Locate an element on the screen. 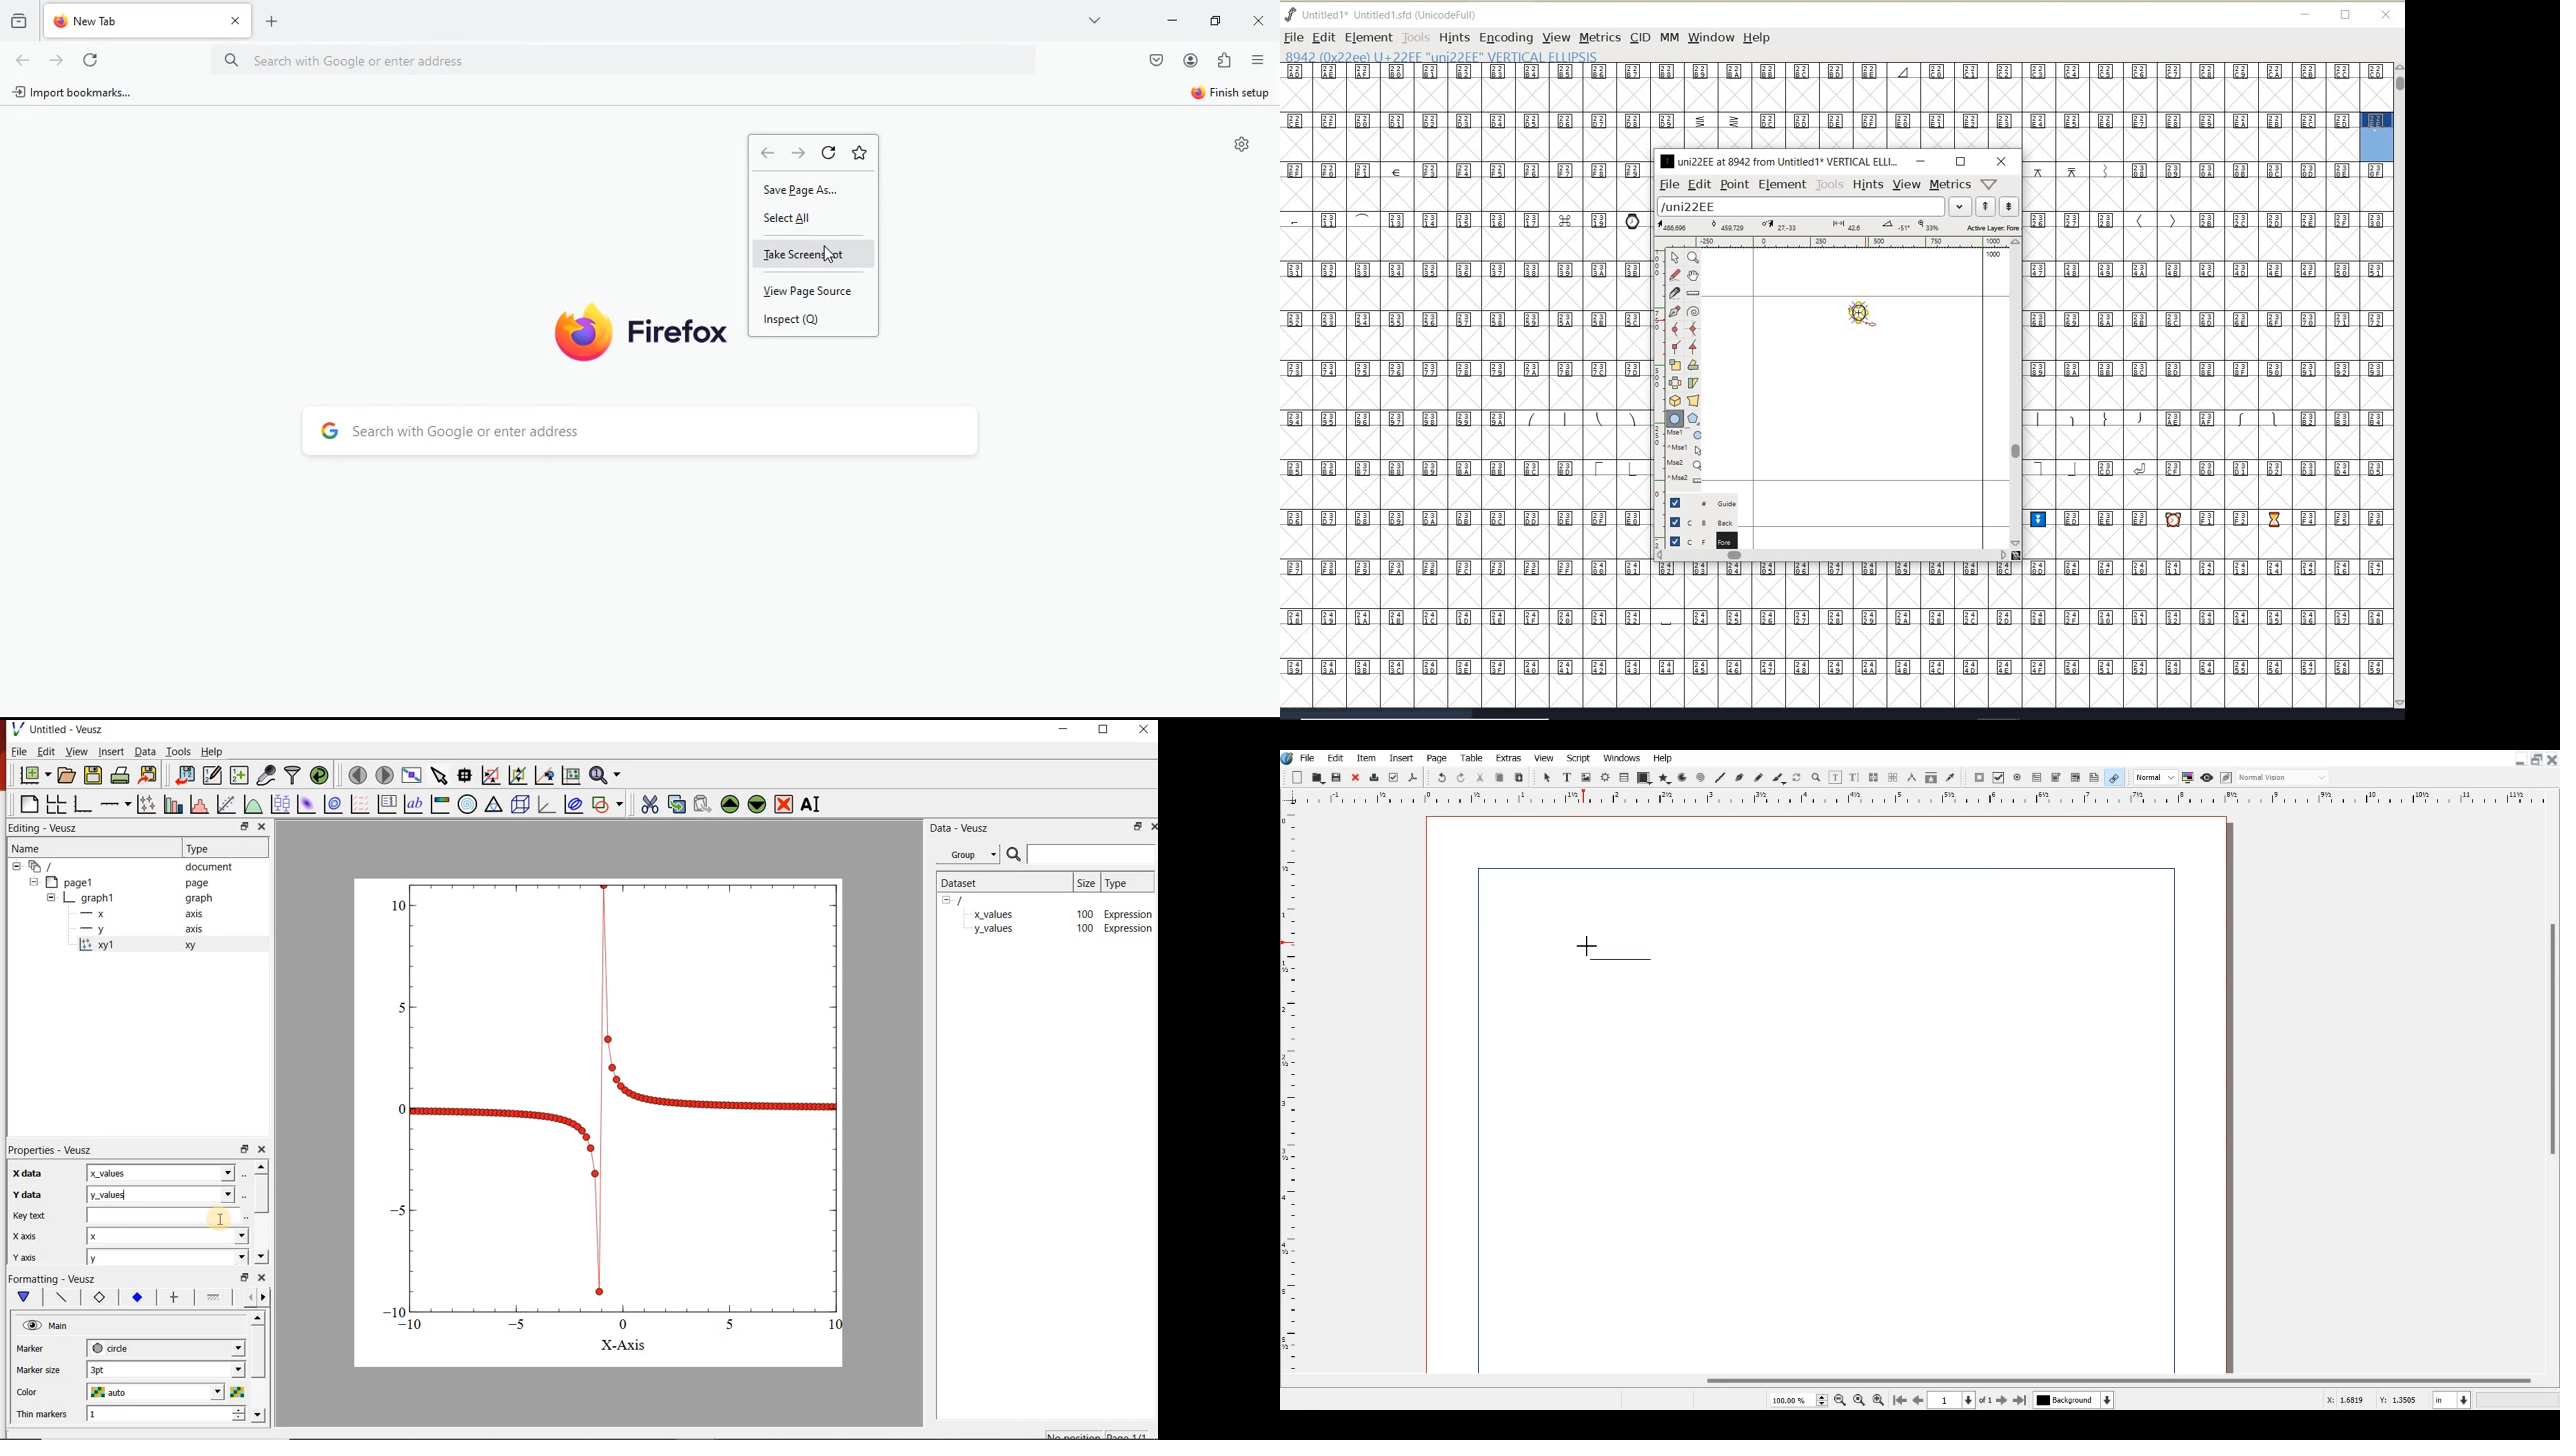 The width and height of the screenshot is (2576, 1456). firefox is located at coordinates (637, 332).